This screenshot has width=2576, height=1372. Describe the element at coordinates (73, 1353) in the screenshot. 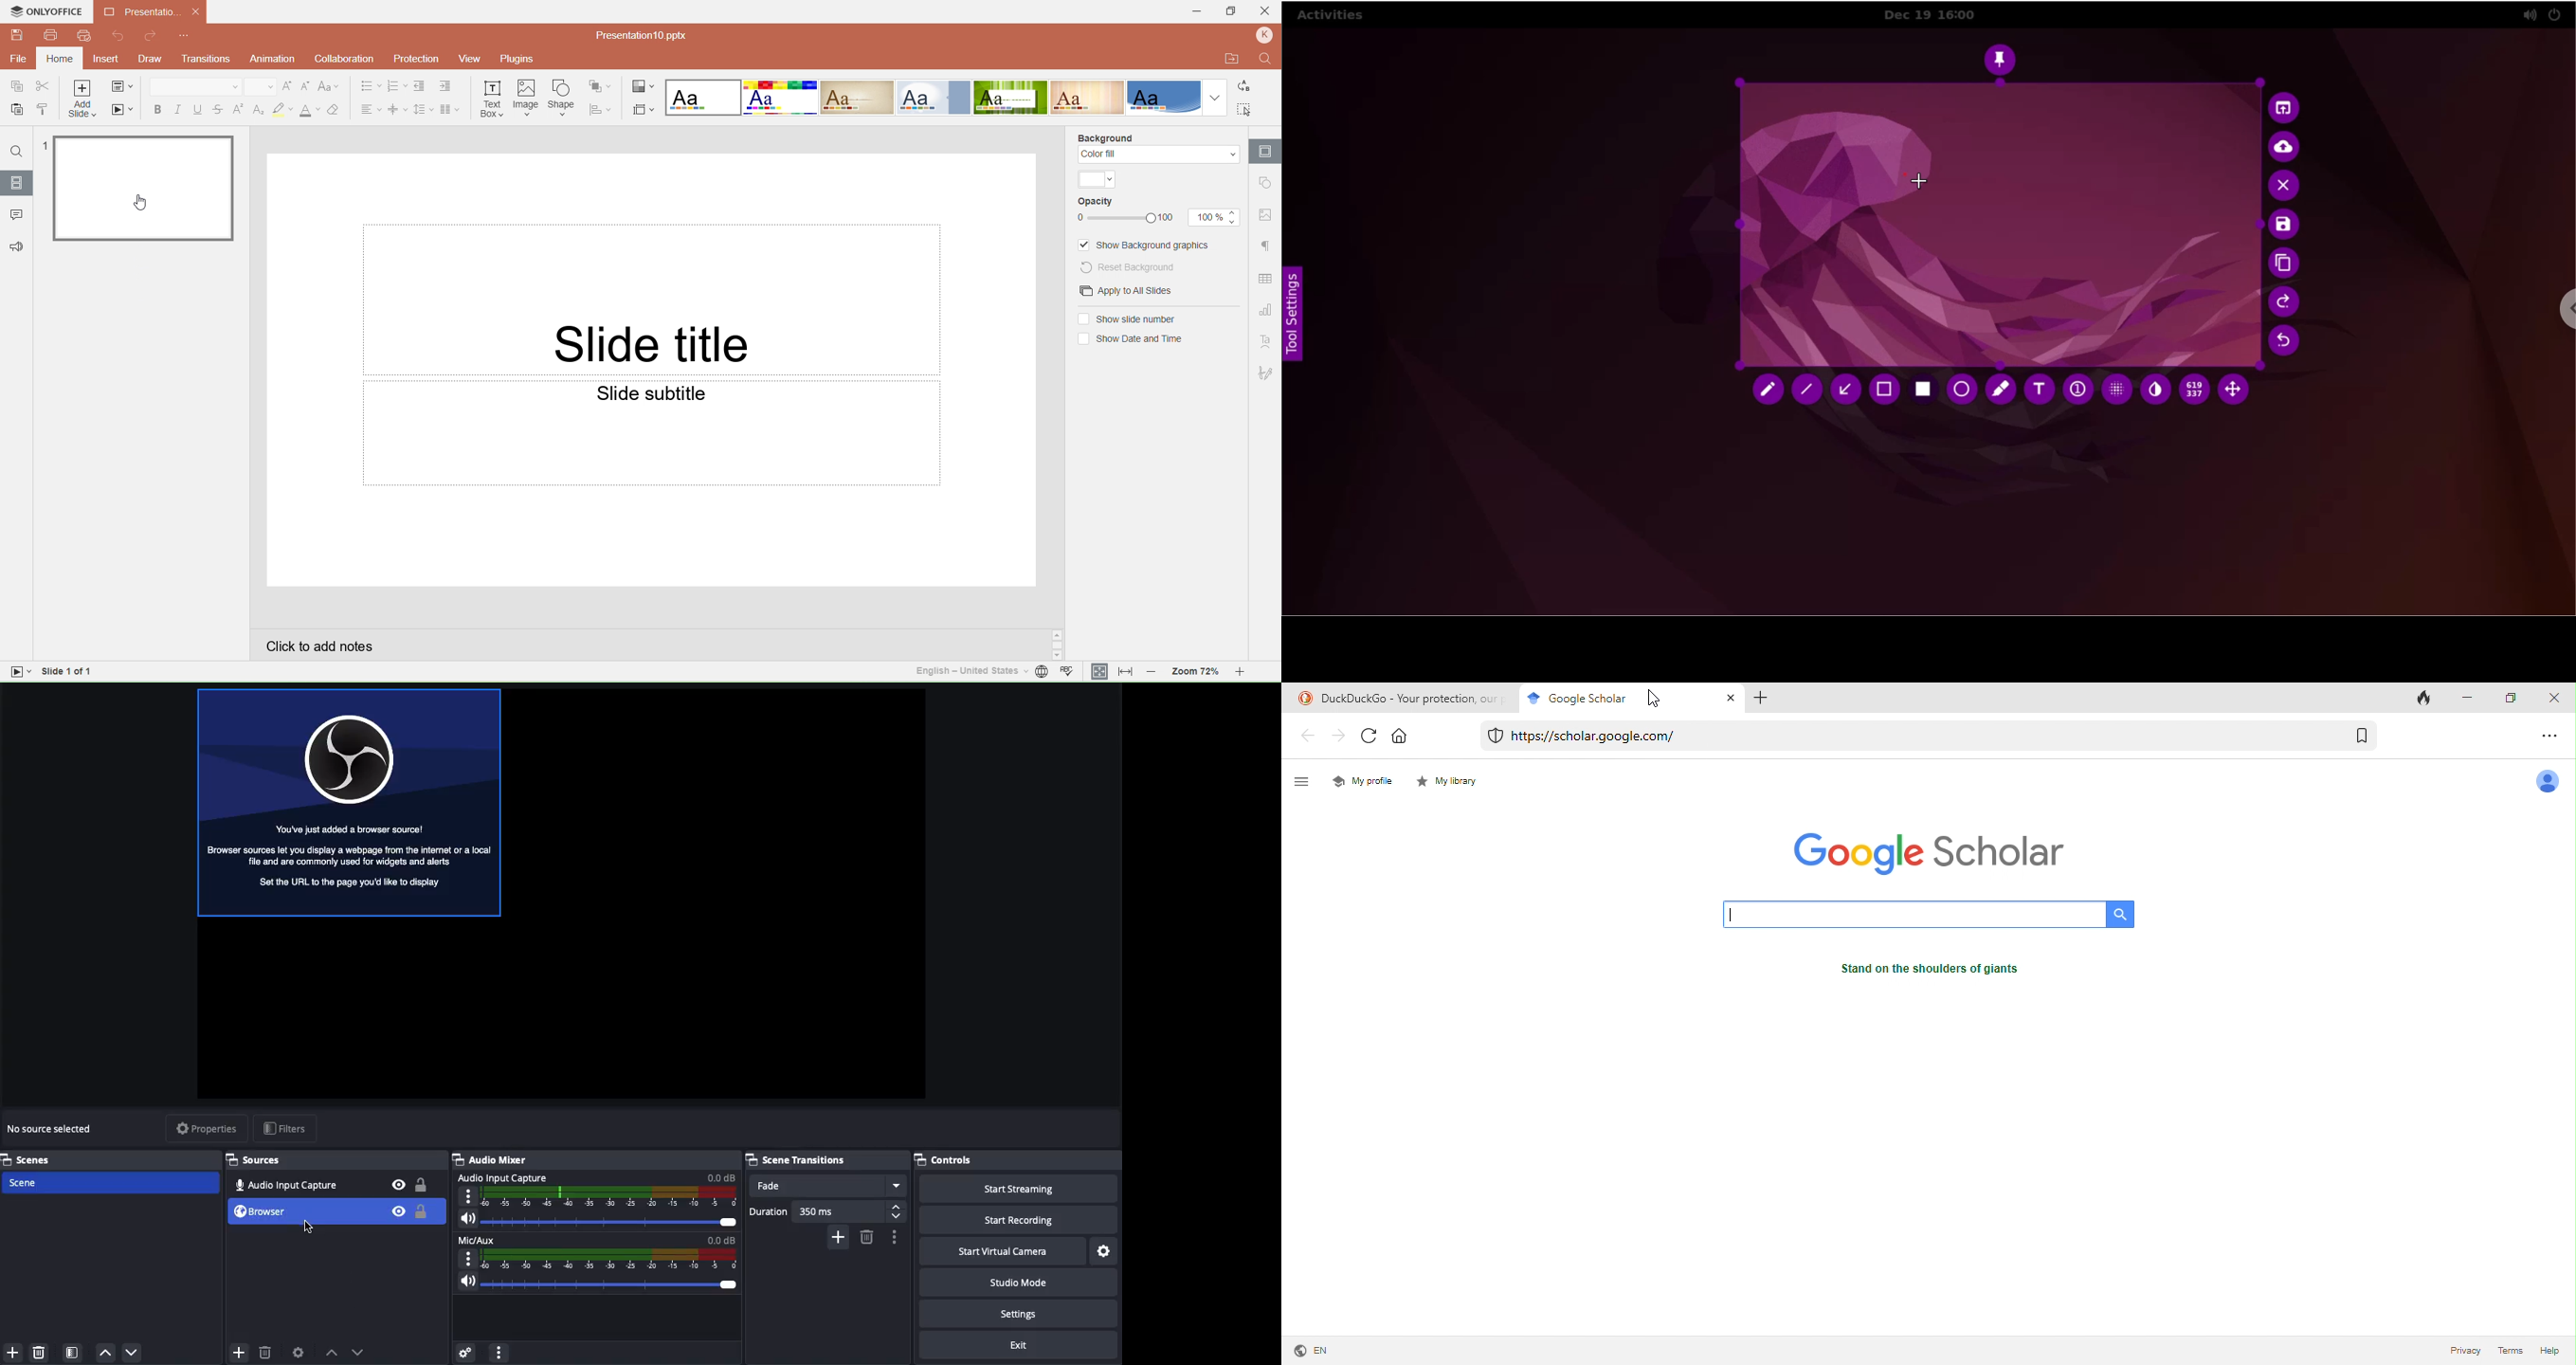

I see `Scene filter` at that location.